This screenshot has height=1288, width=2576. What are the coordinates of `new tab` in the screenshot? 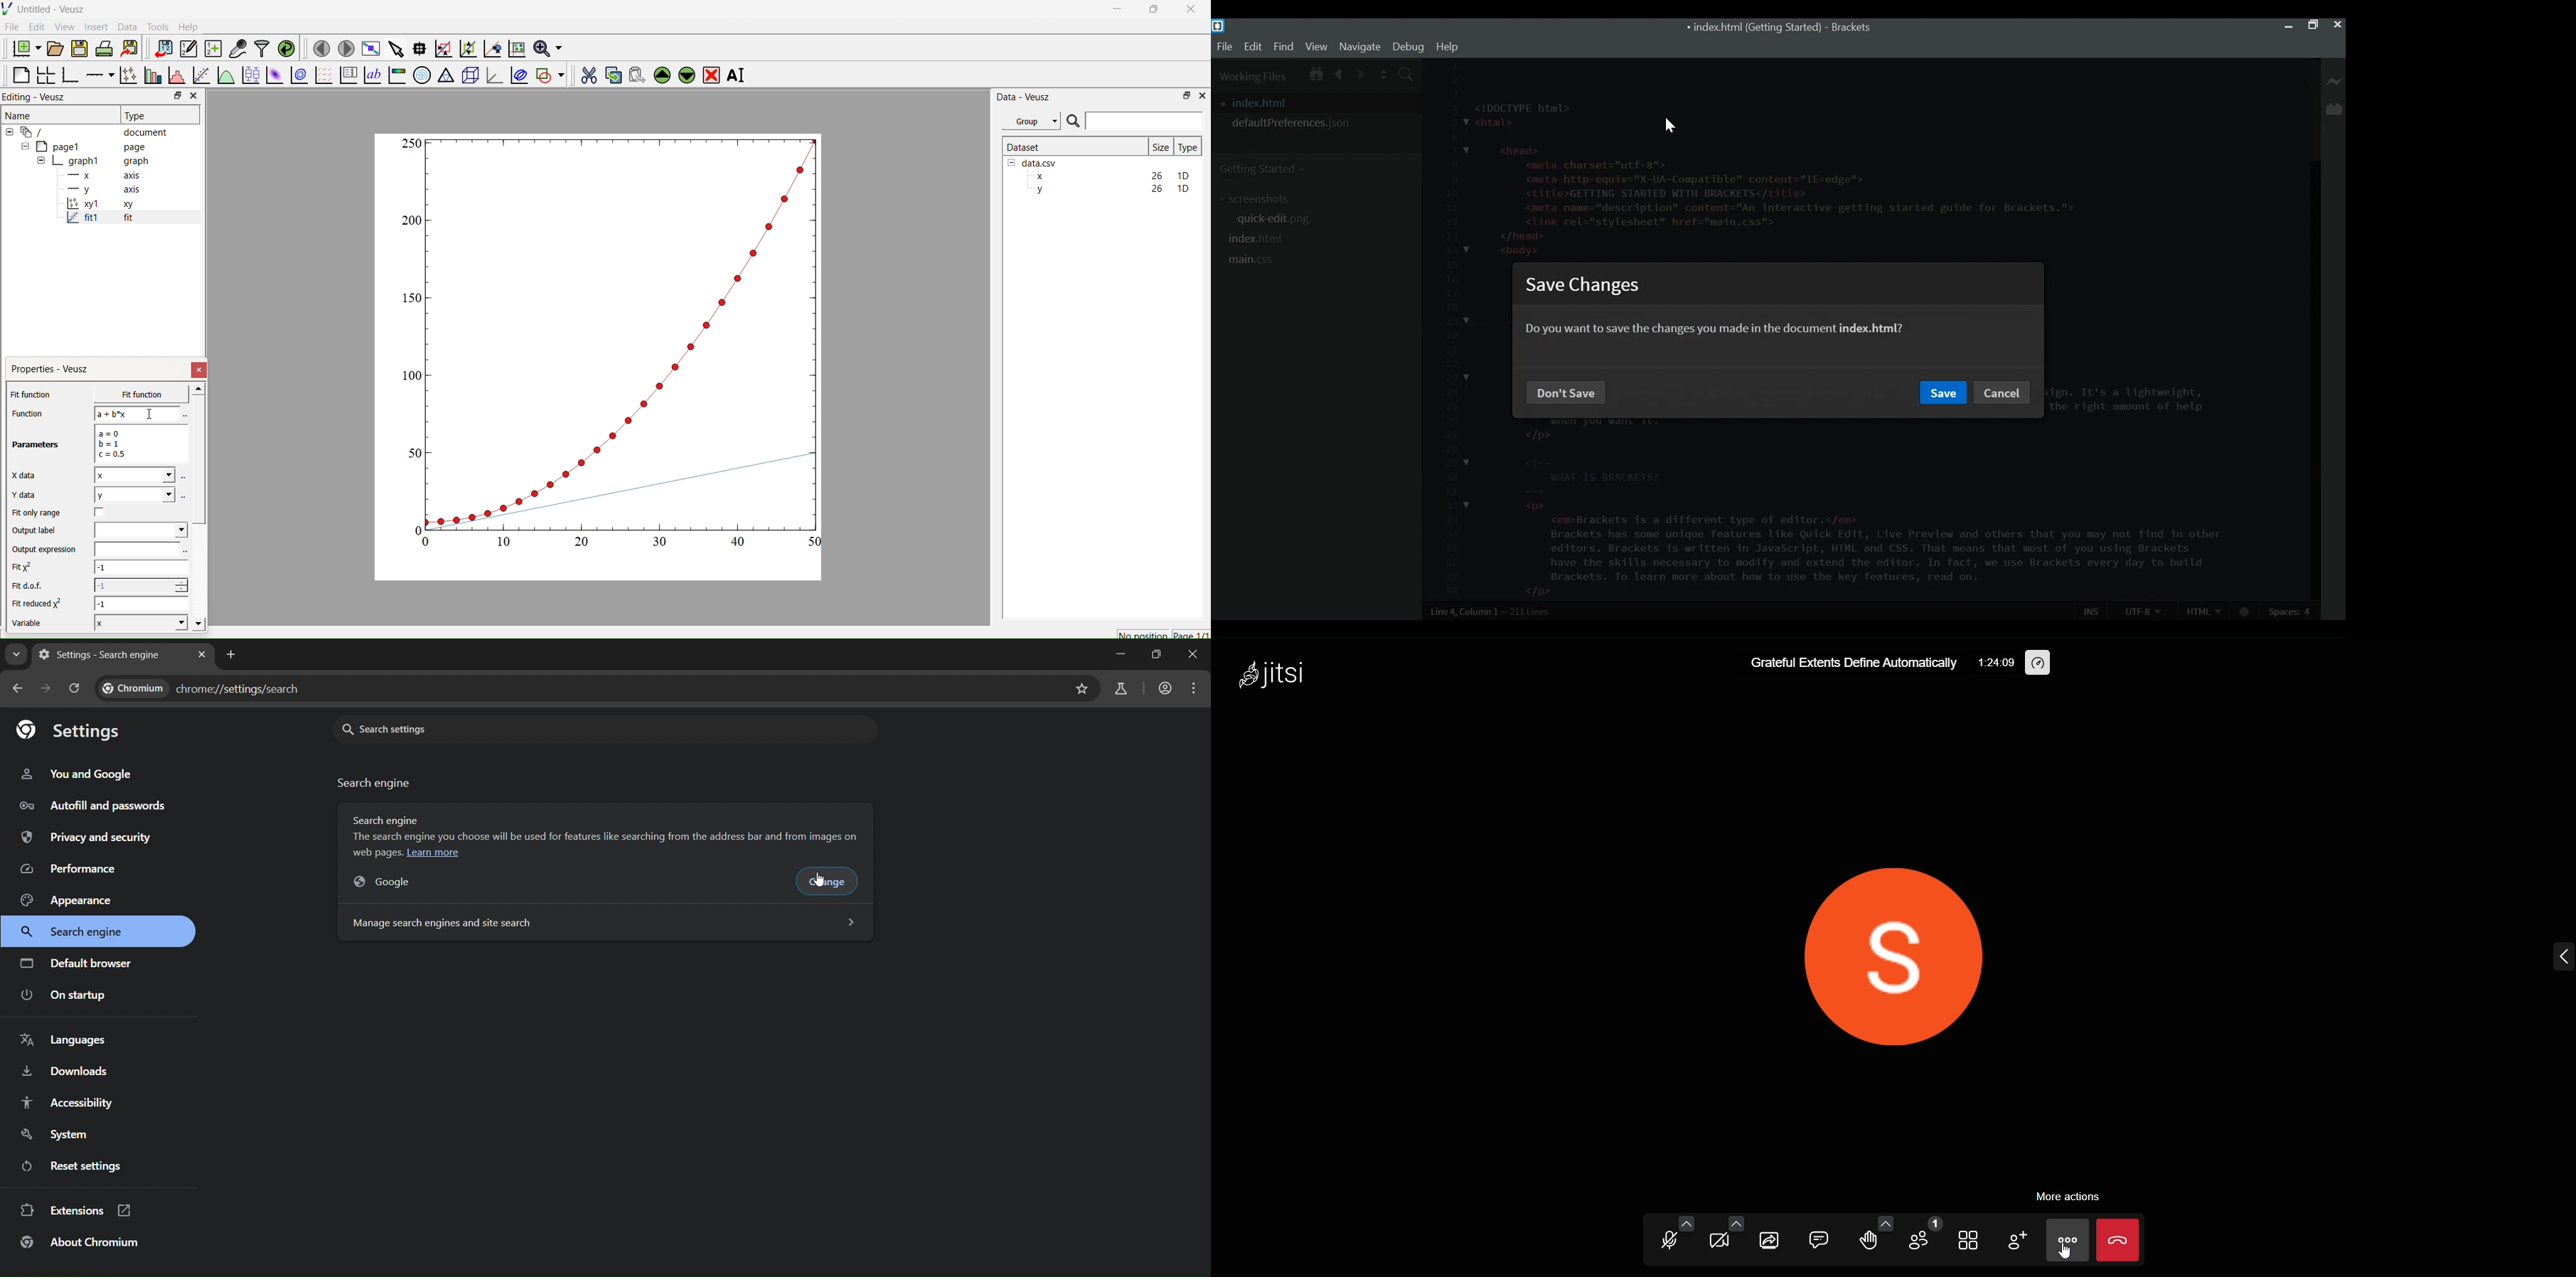 It's located at (231, 654).